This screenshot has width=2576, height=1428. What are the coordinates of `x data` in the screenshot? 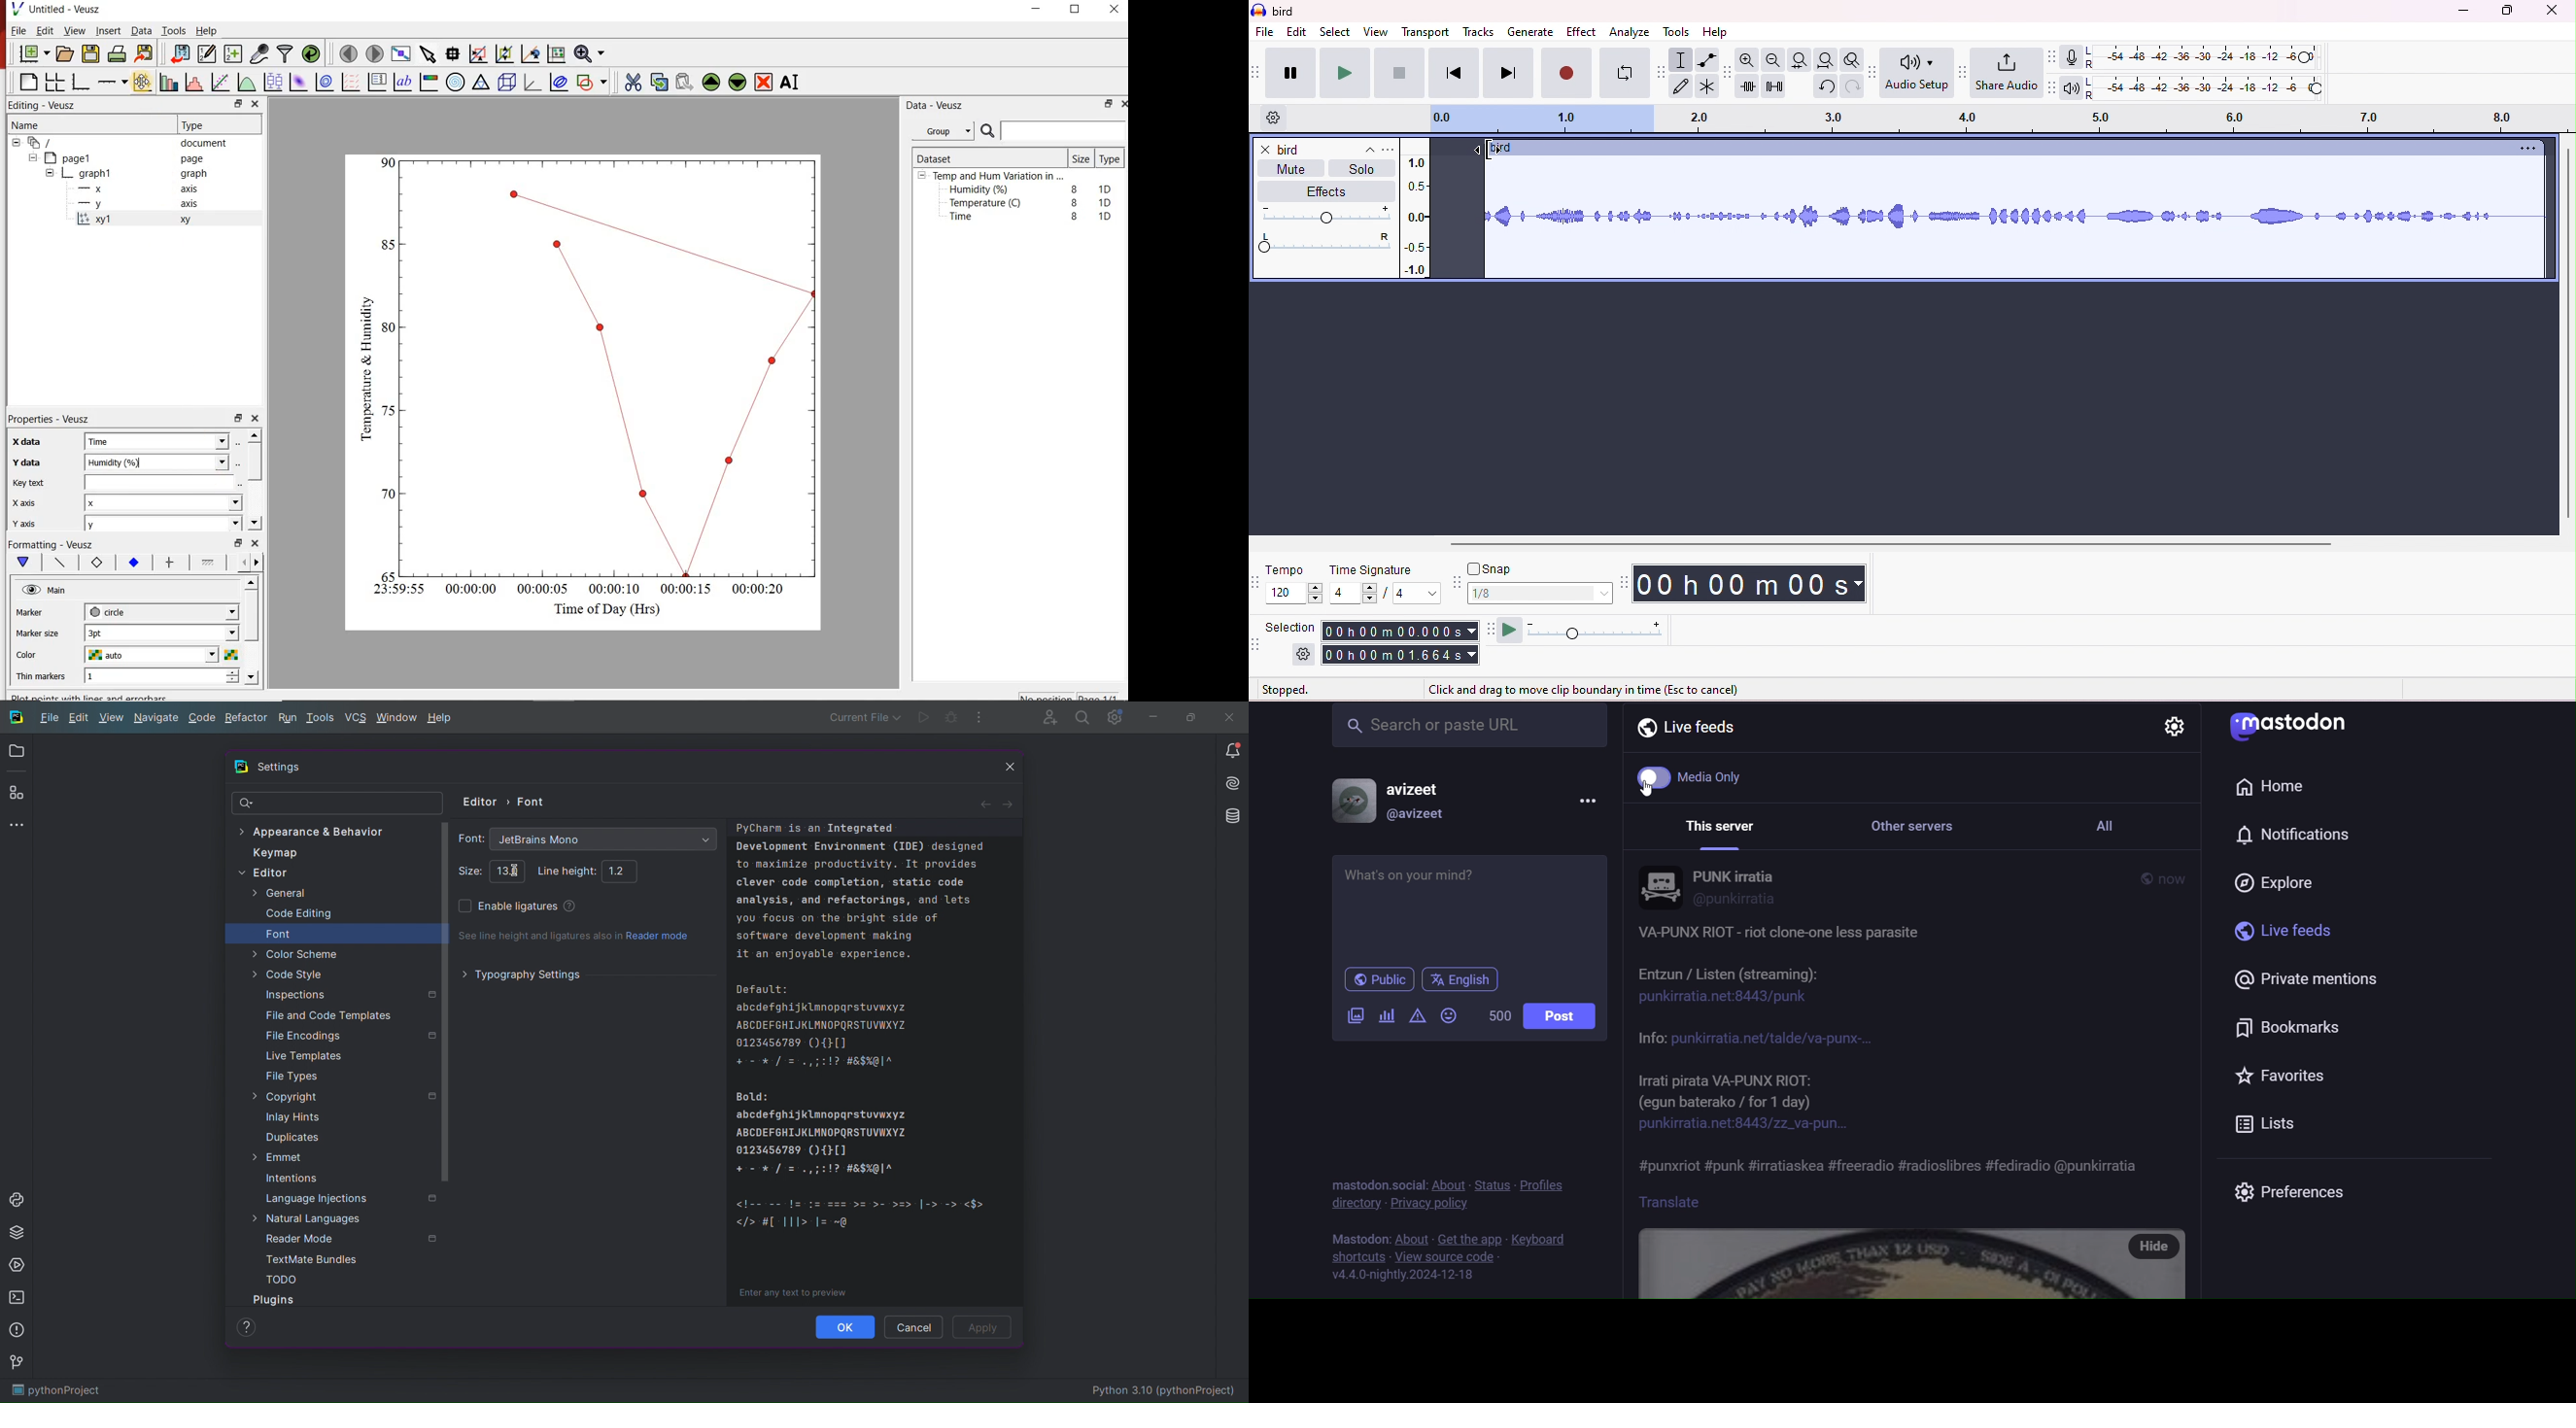 It's located at (34, 438).